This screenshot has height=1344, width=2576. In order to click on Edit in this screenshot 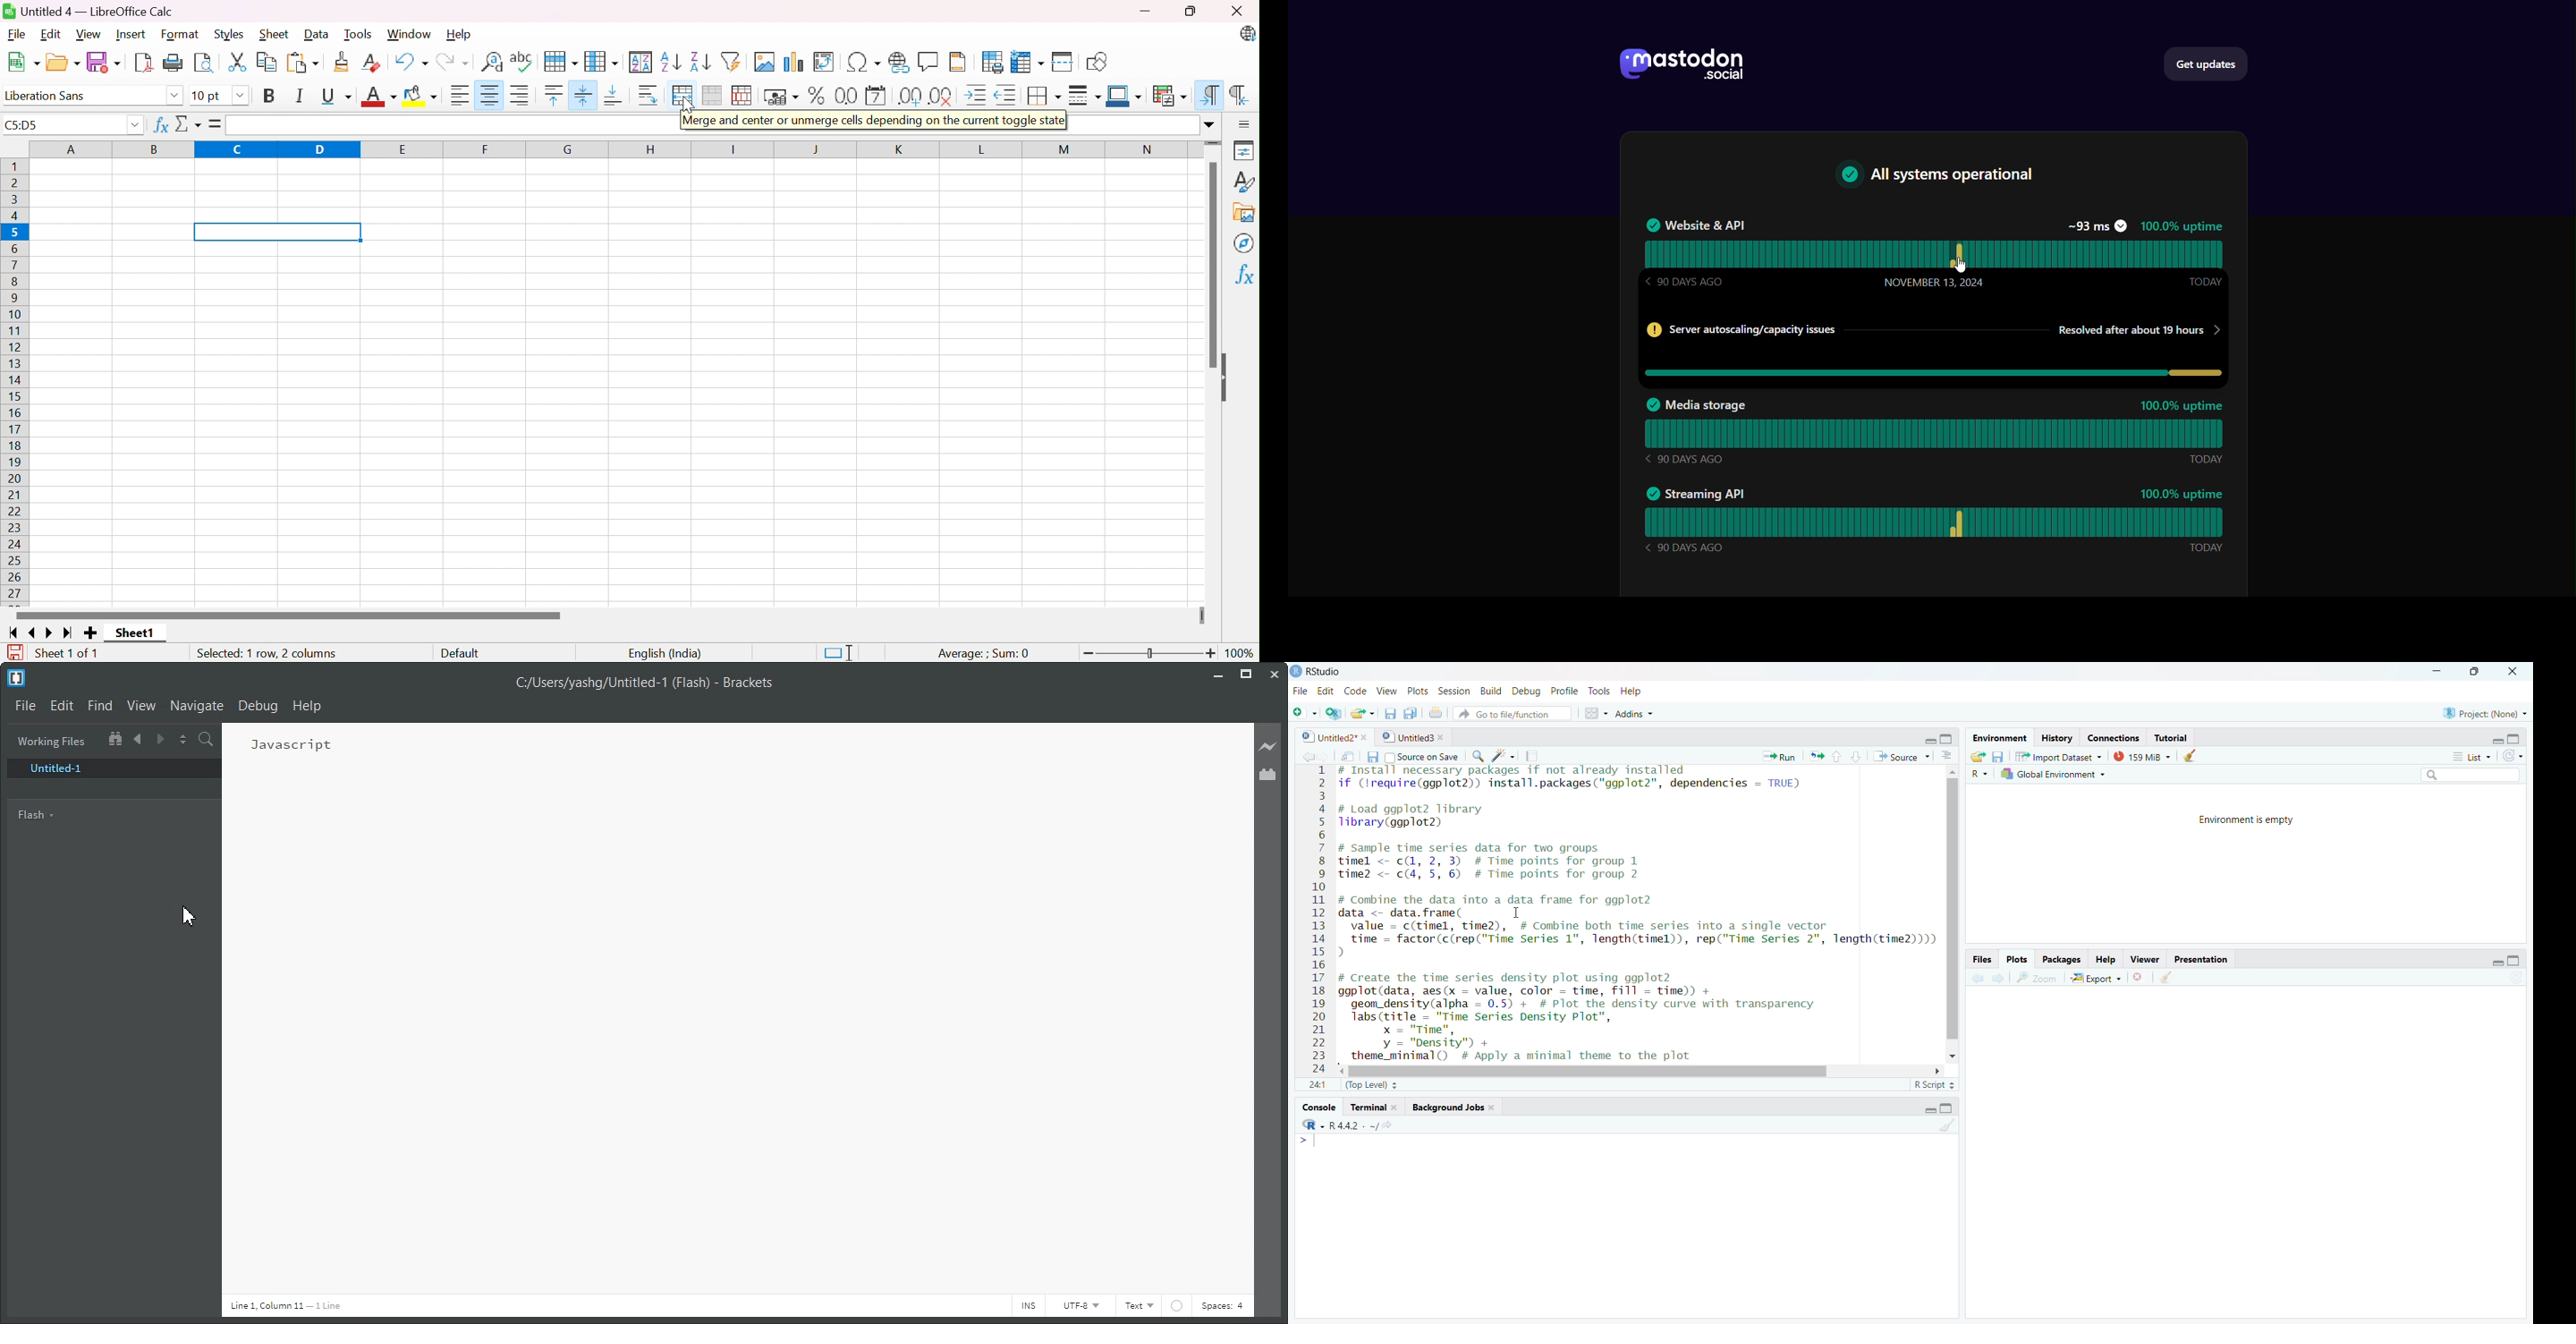, I will do `click(1326, 691)`.